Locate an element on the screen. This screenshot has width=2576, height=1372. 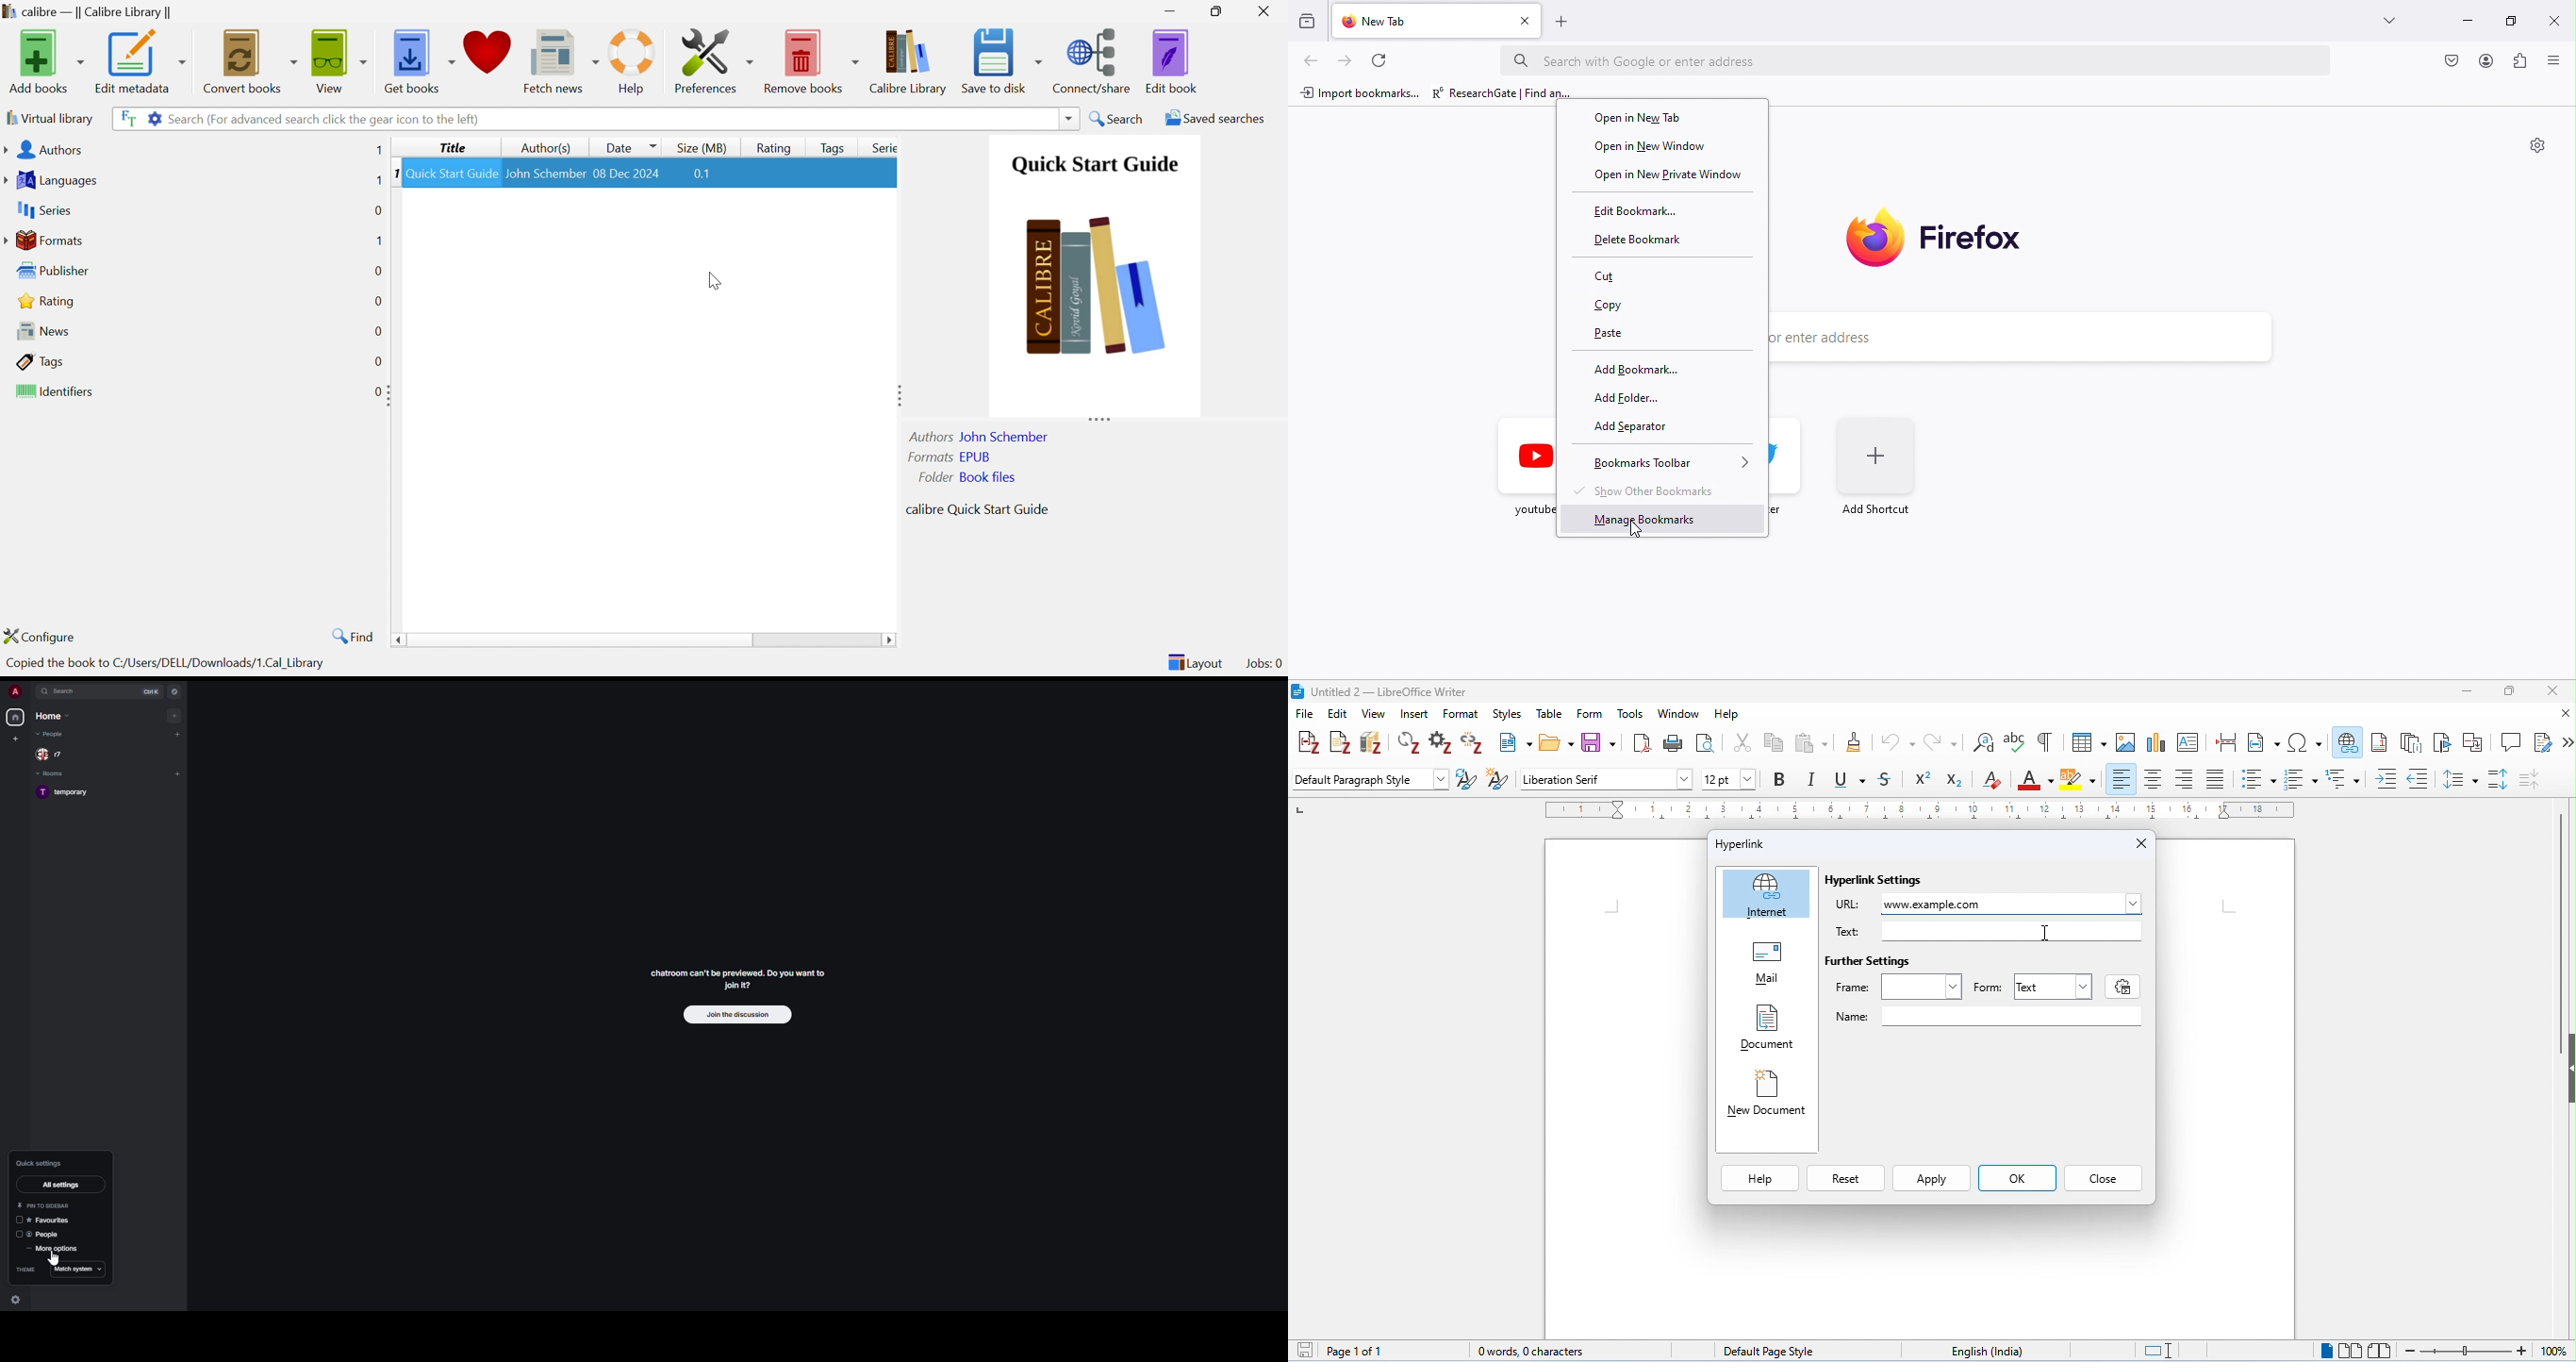
Date is located at coordinates (630, 147).